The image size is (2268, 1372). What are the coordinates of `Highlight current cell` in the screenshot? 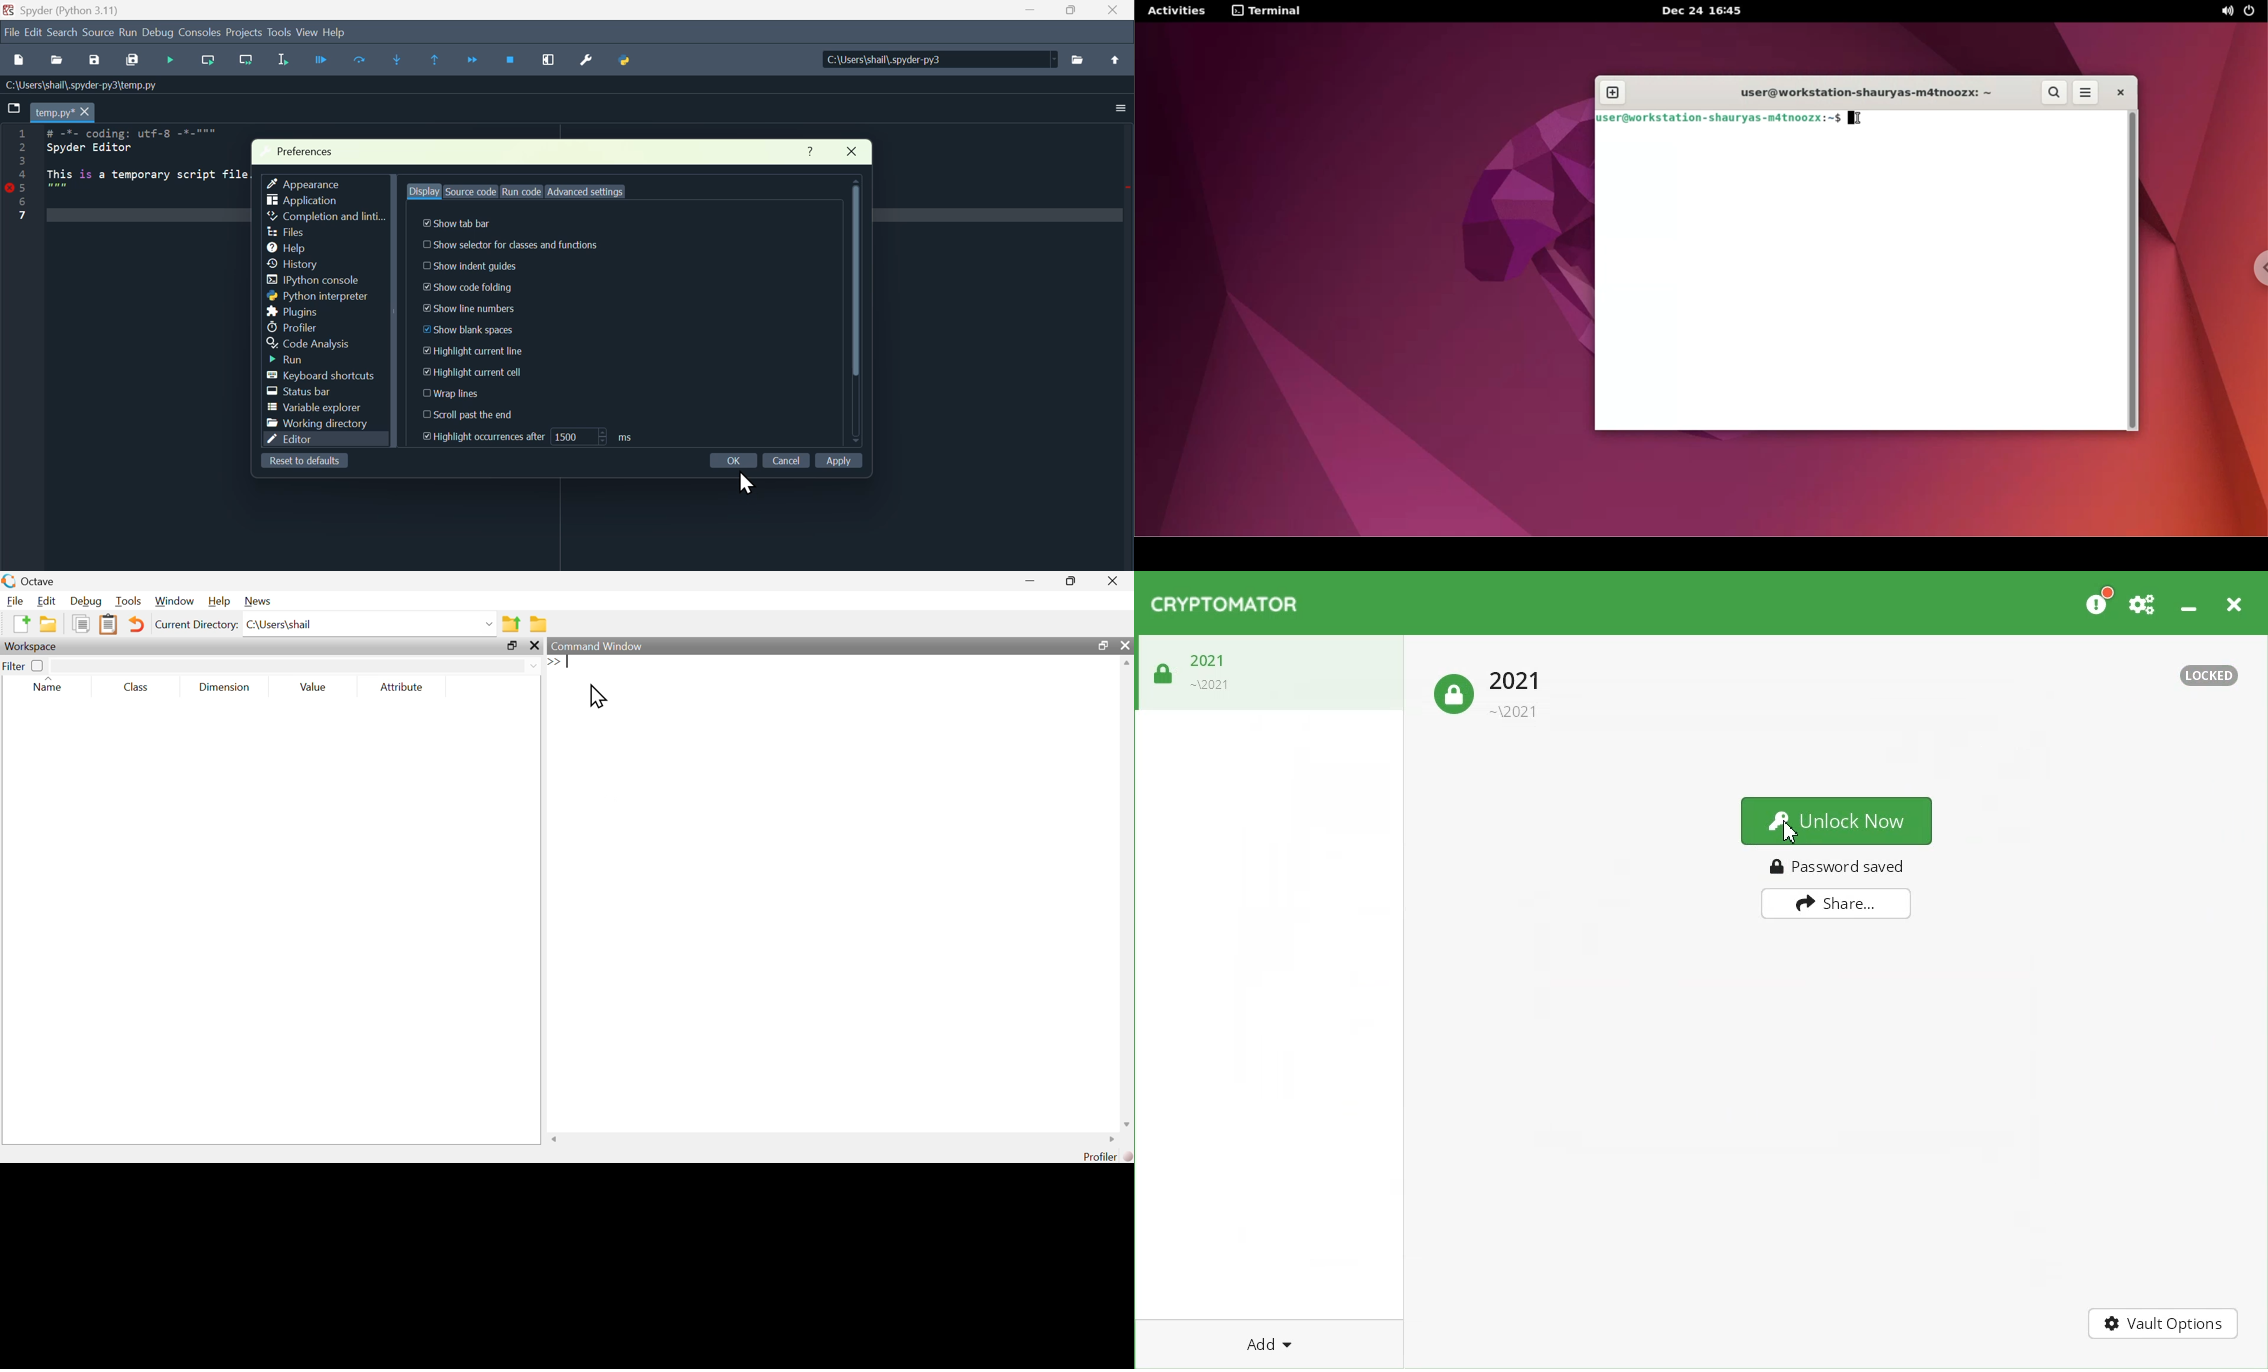 It's located at (491, 375).